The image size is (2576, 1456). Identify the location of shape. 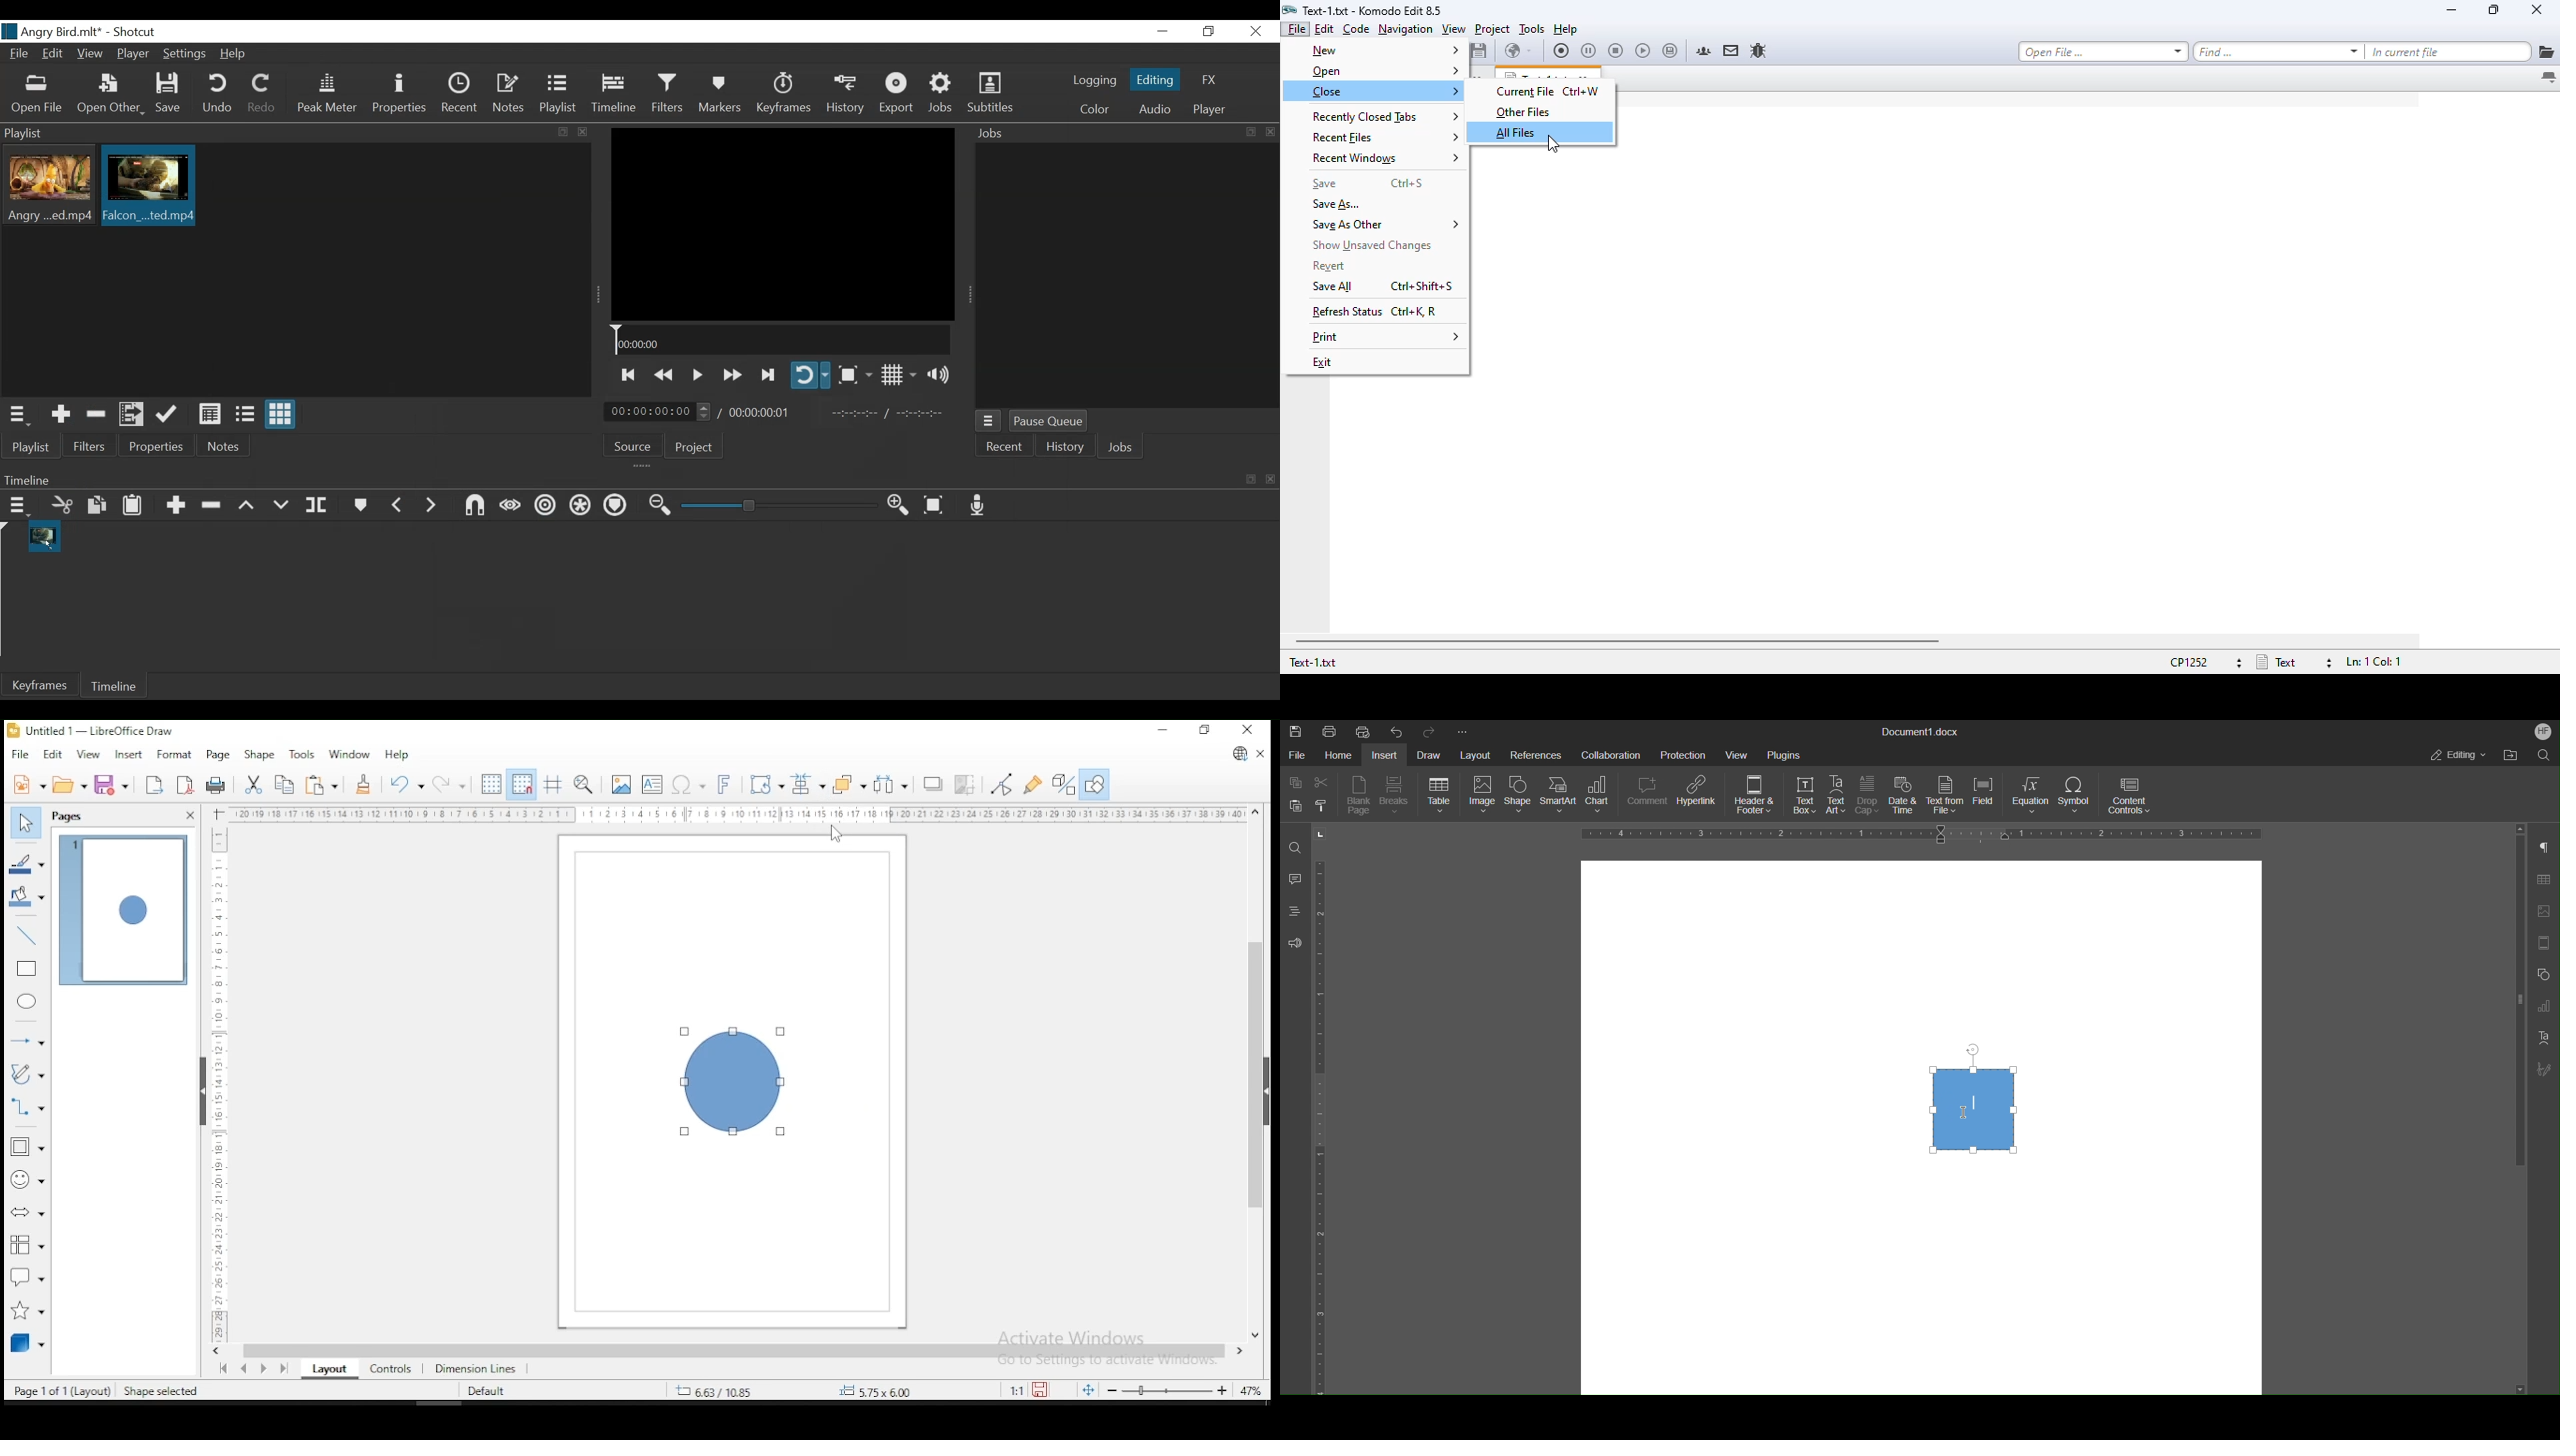
(728, 1082).